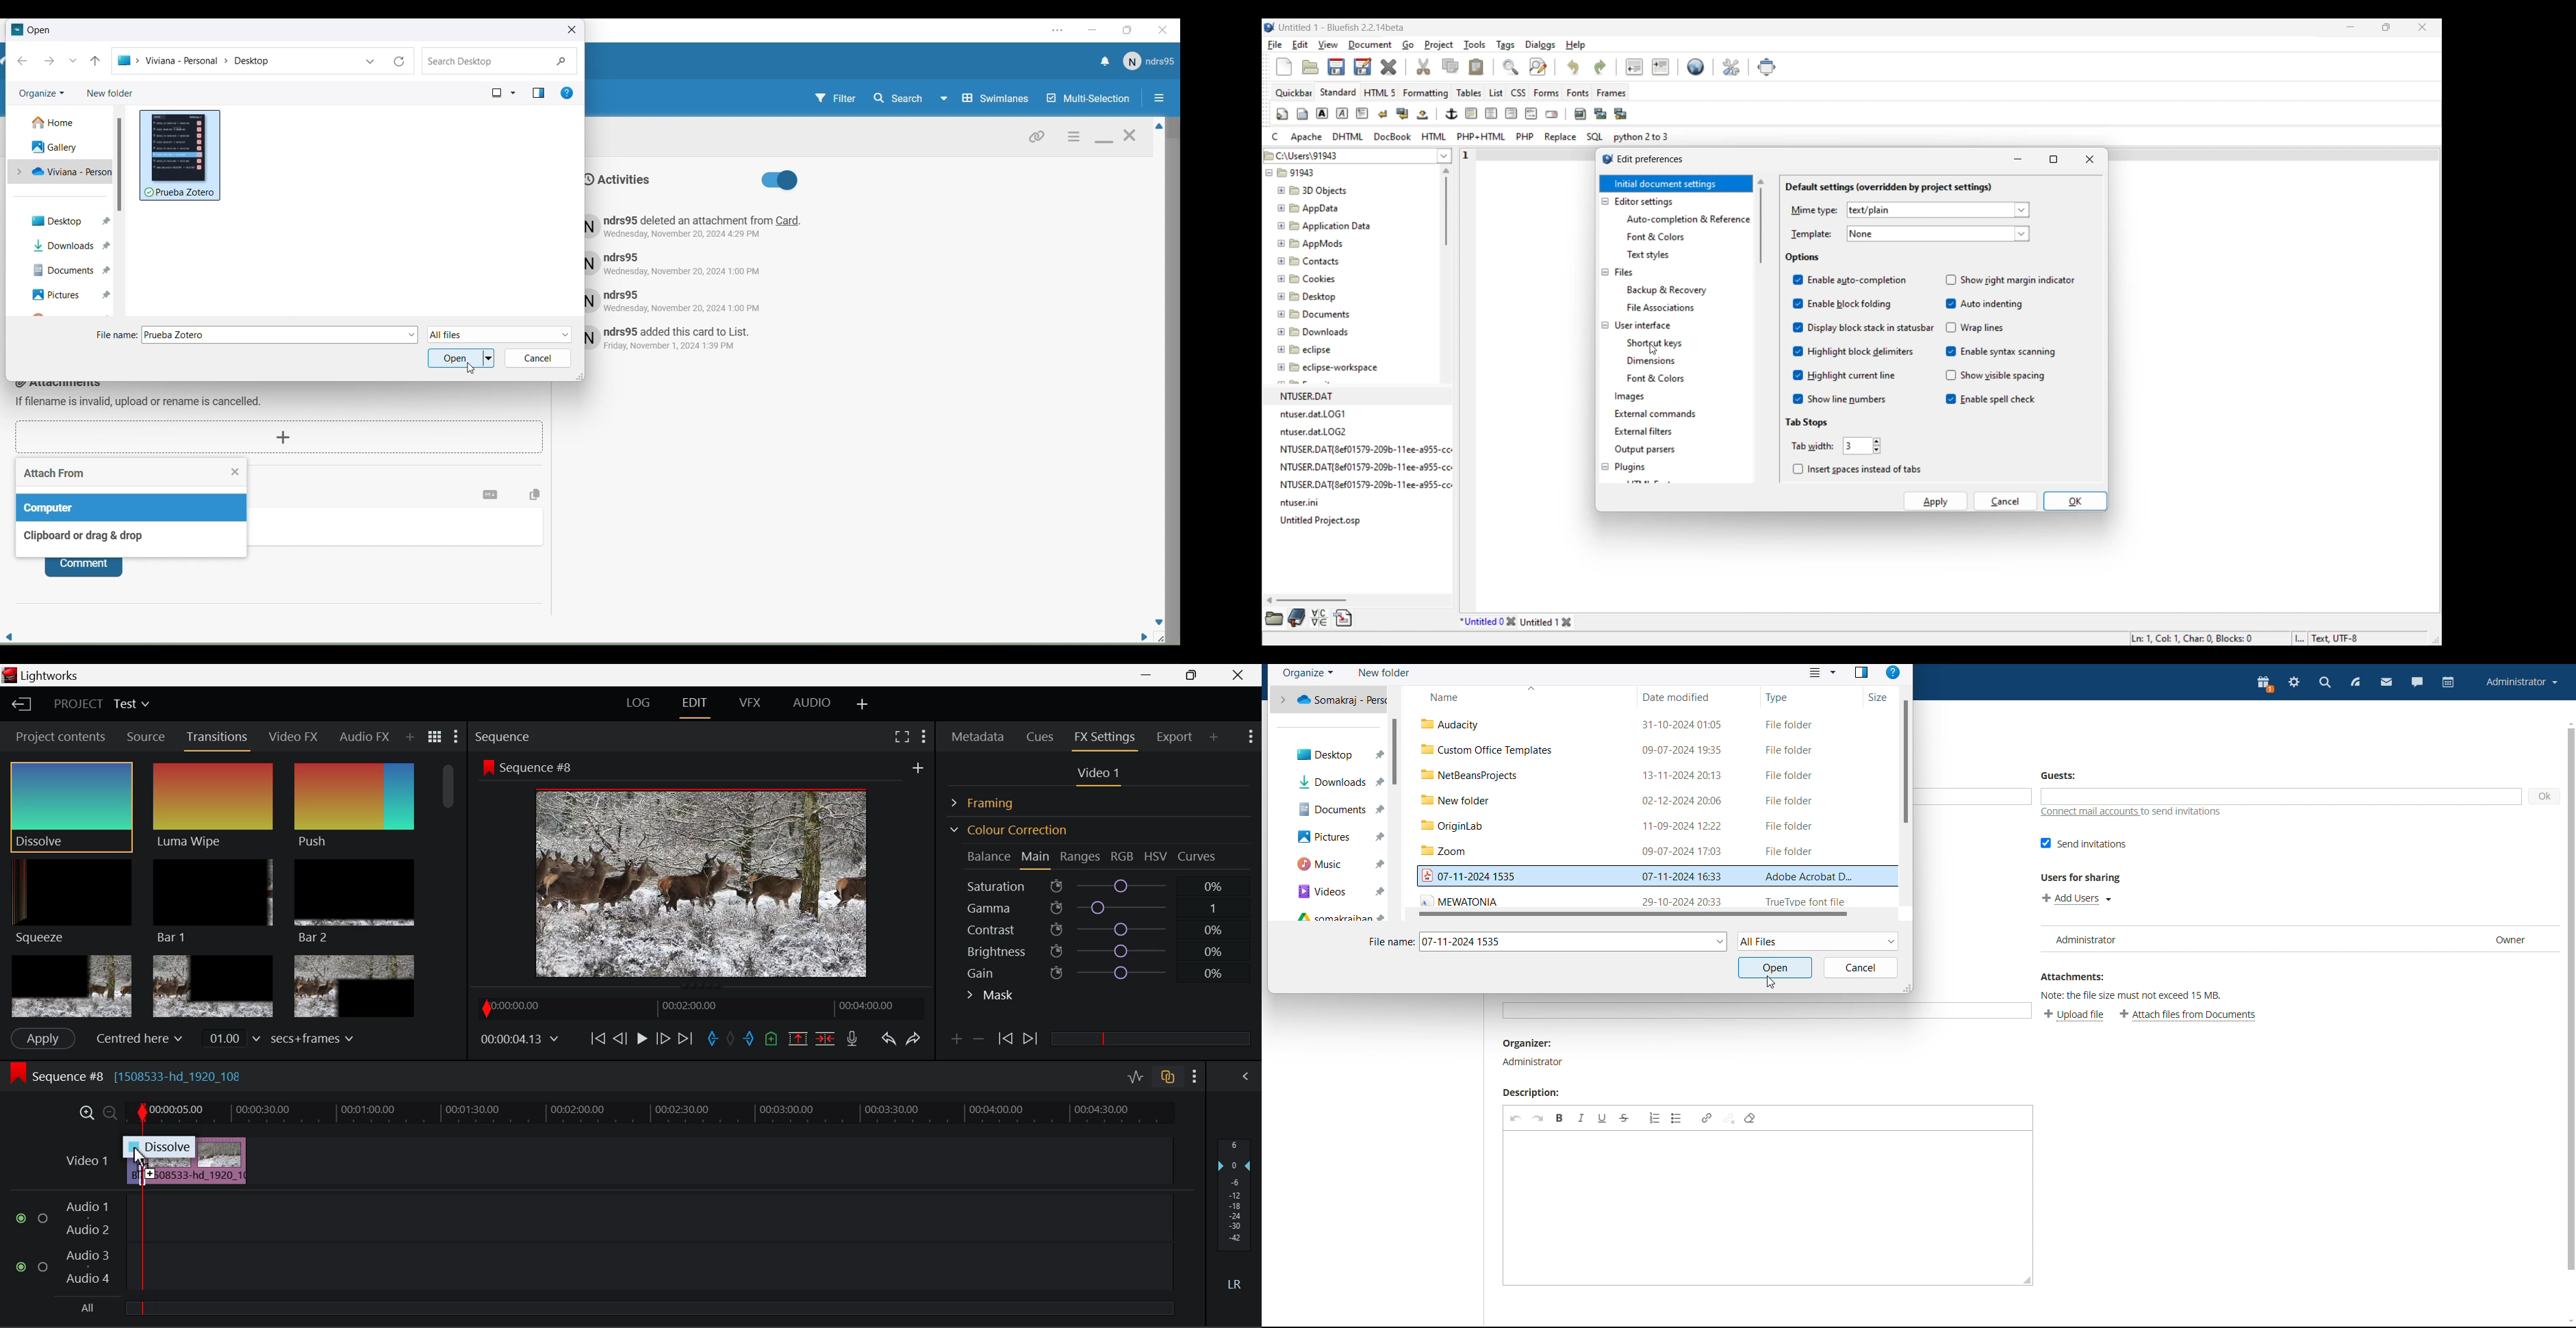  What do you see at coordinates (1338, 92) in the screenshot?
I see `Standard` at bounding box center [1338, 92].